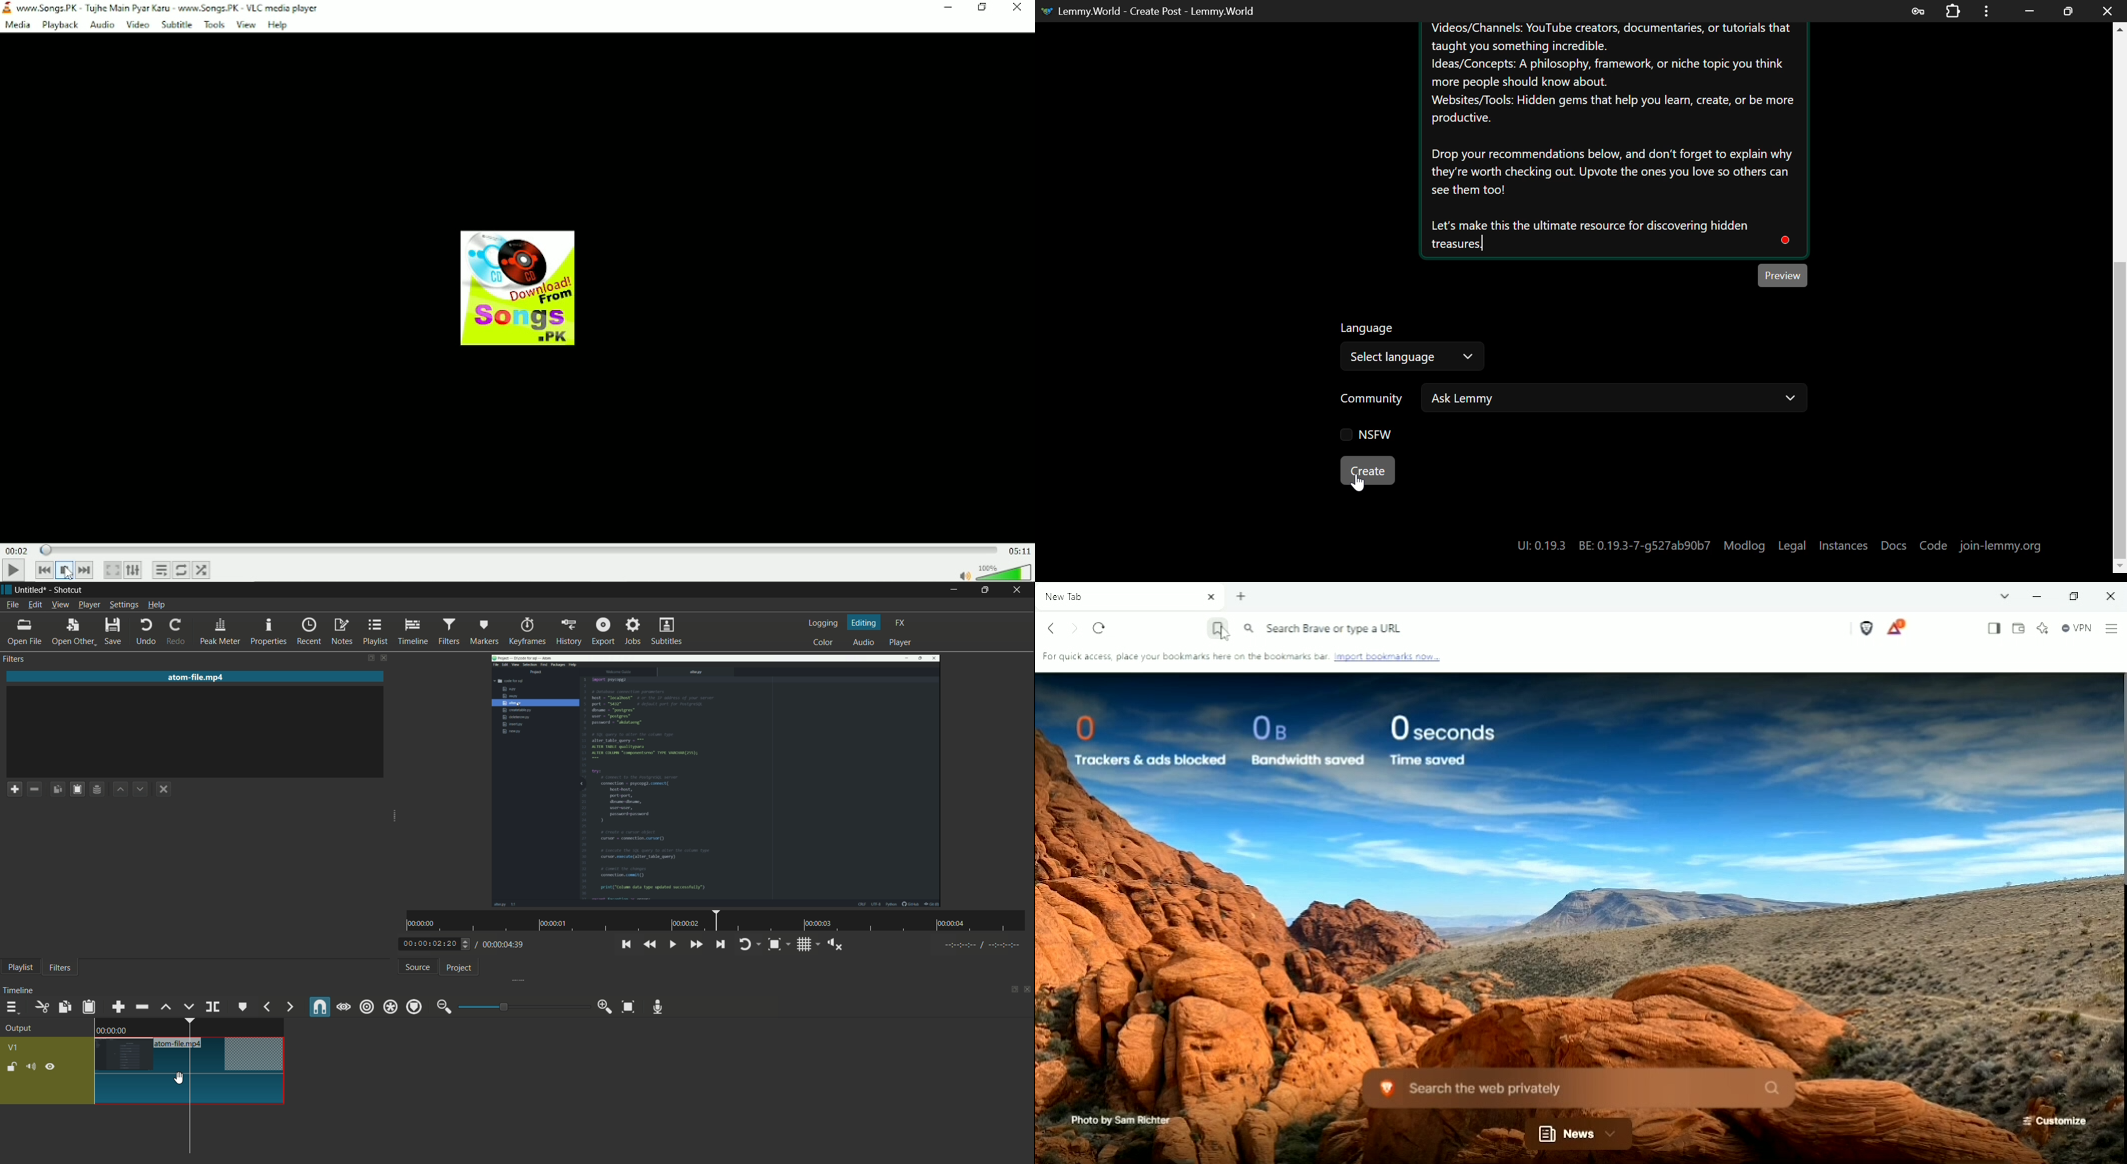  Describe the element at coordinates (1359, 485) in the screenshot. I see `Cursor on Create` at that location.